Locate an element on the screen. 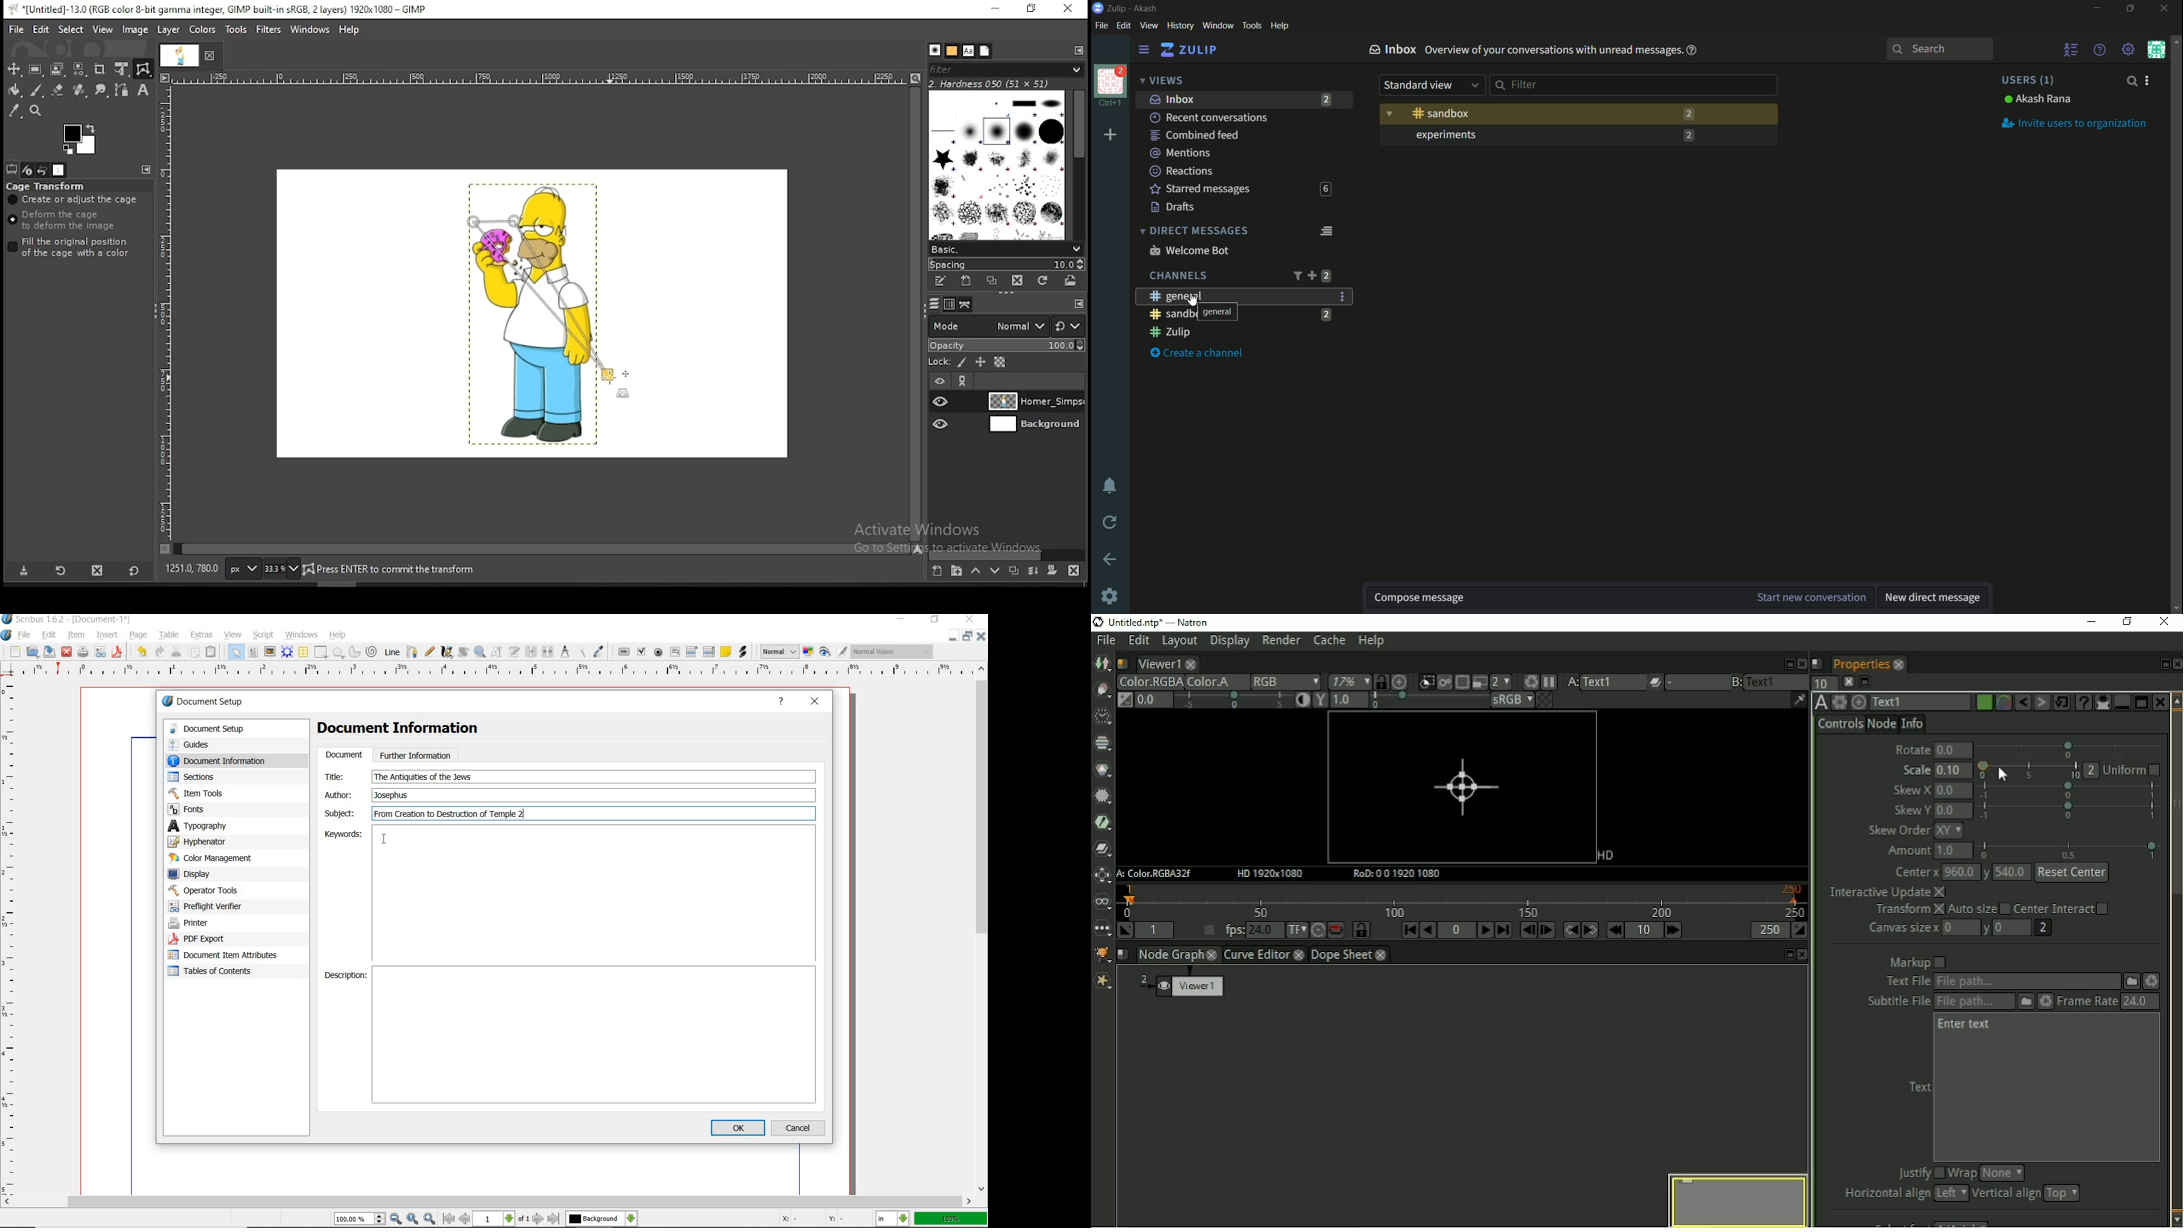  scroll bar is located at coordinates (1078, 162).